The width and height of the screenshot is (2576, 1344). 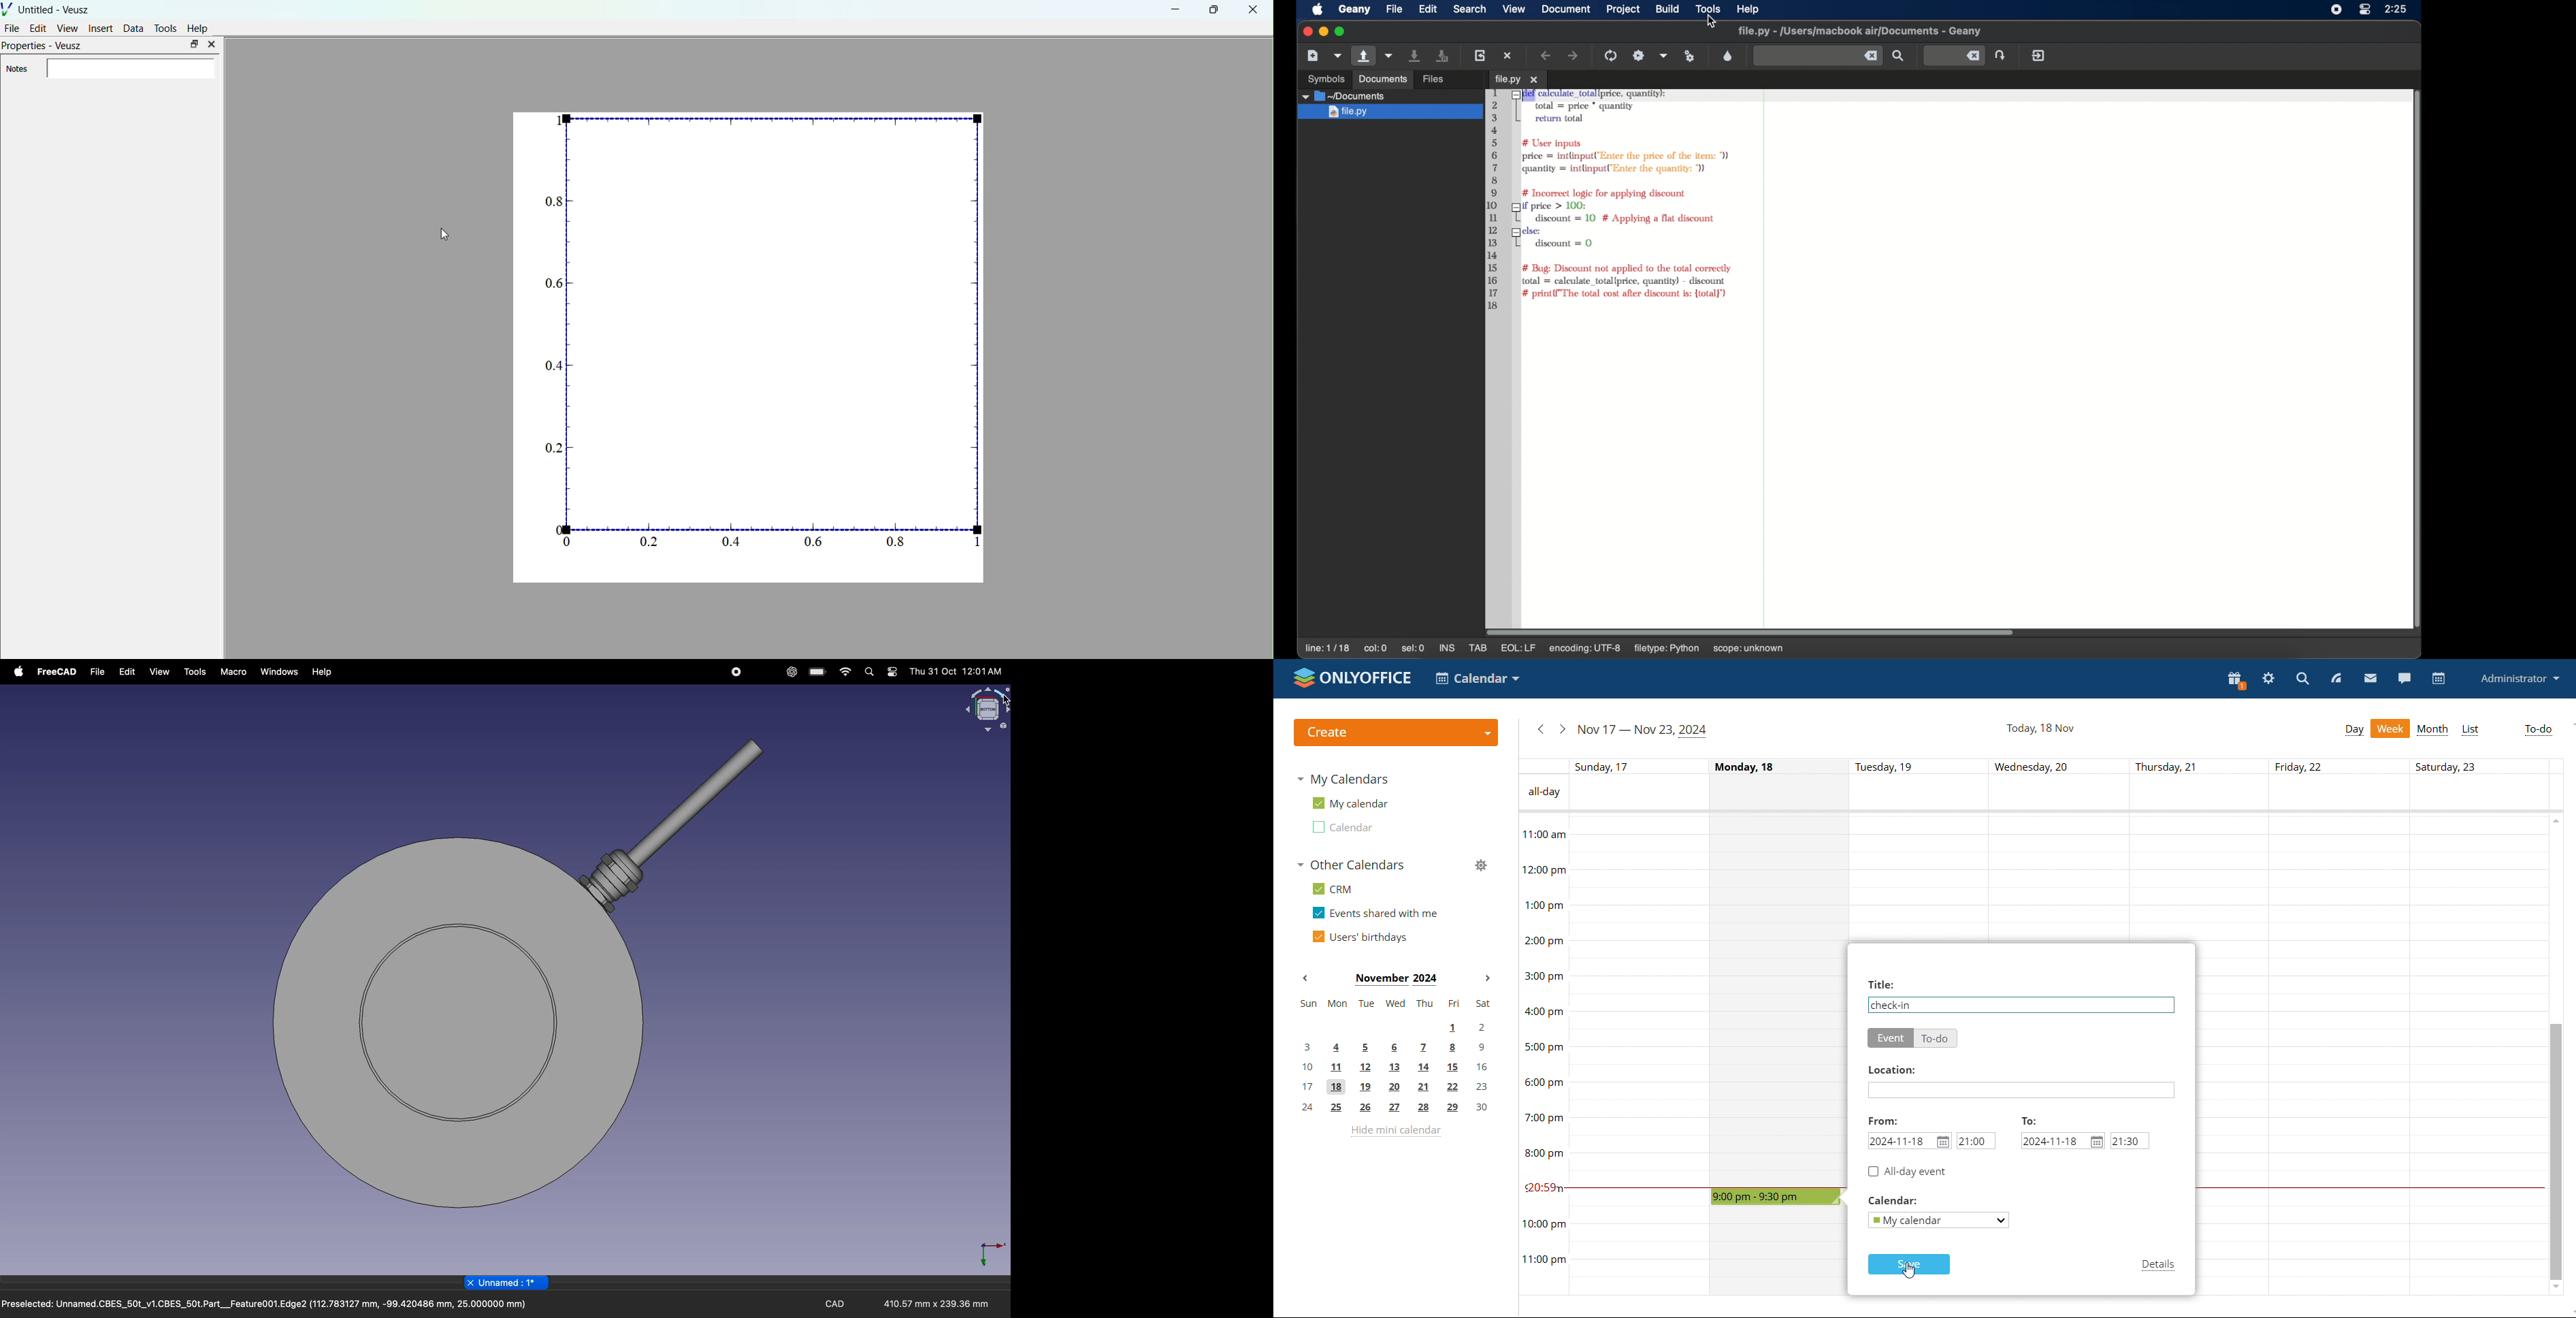 What do you see at coordinates (2555, 1287) in the screenshot?
I see `scroll down` at bounding box center [2555, 1287].